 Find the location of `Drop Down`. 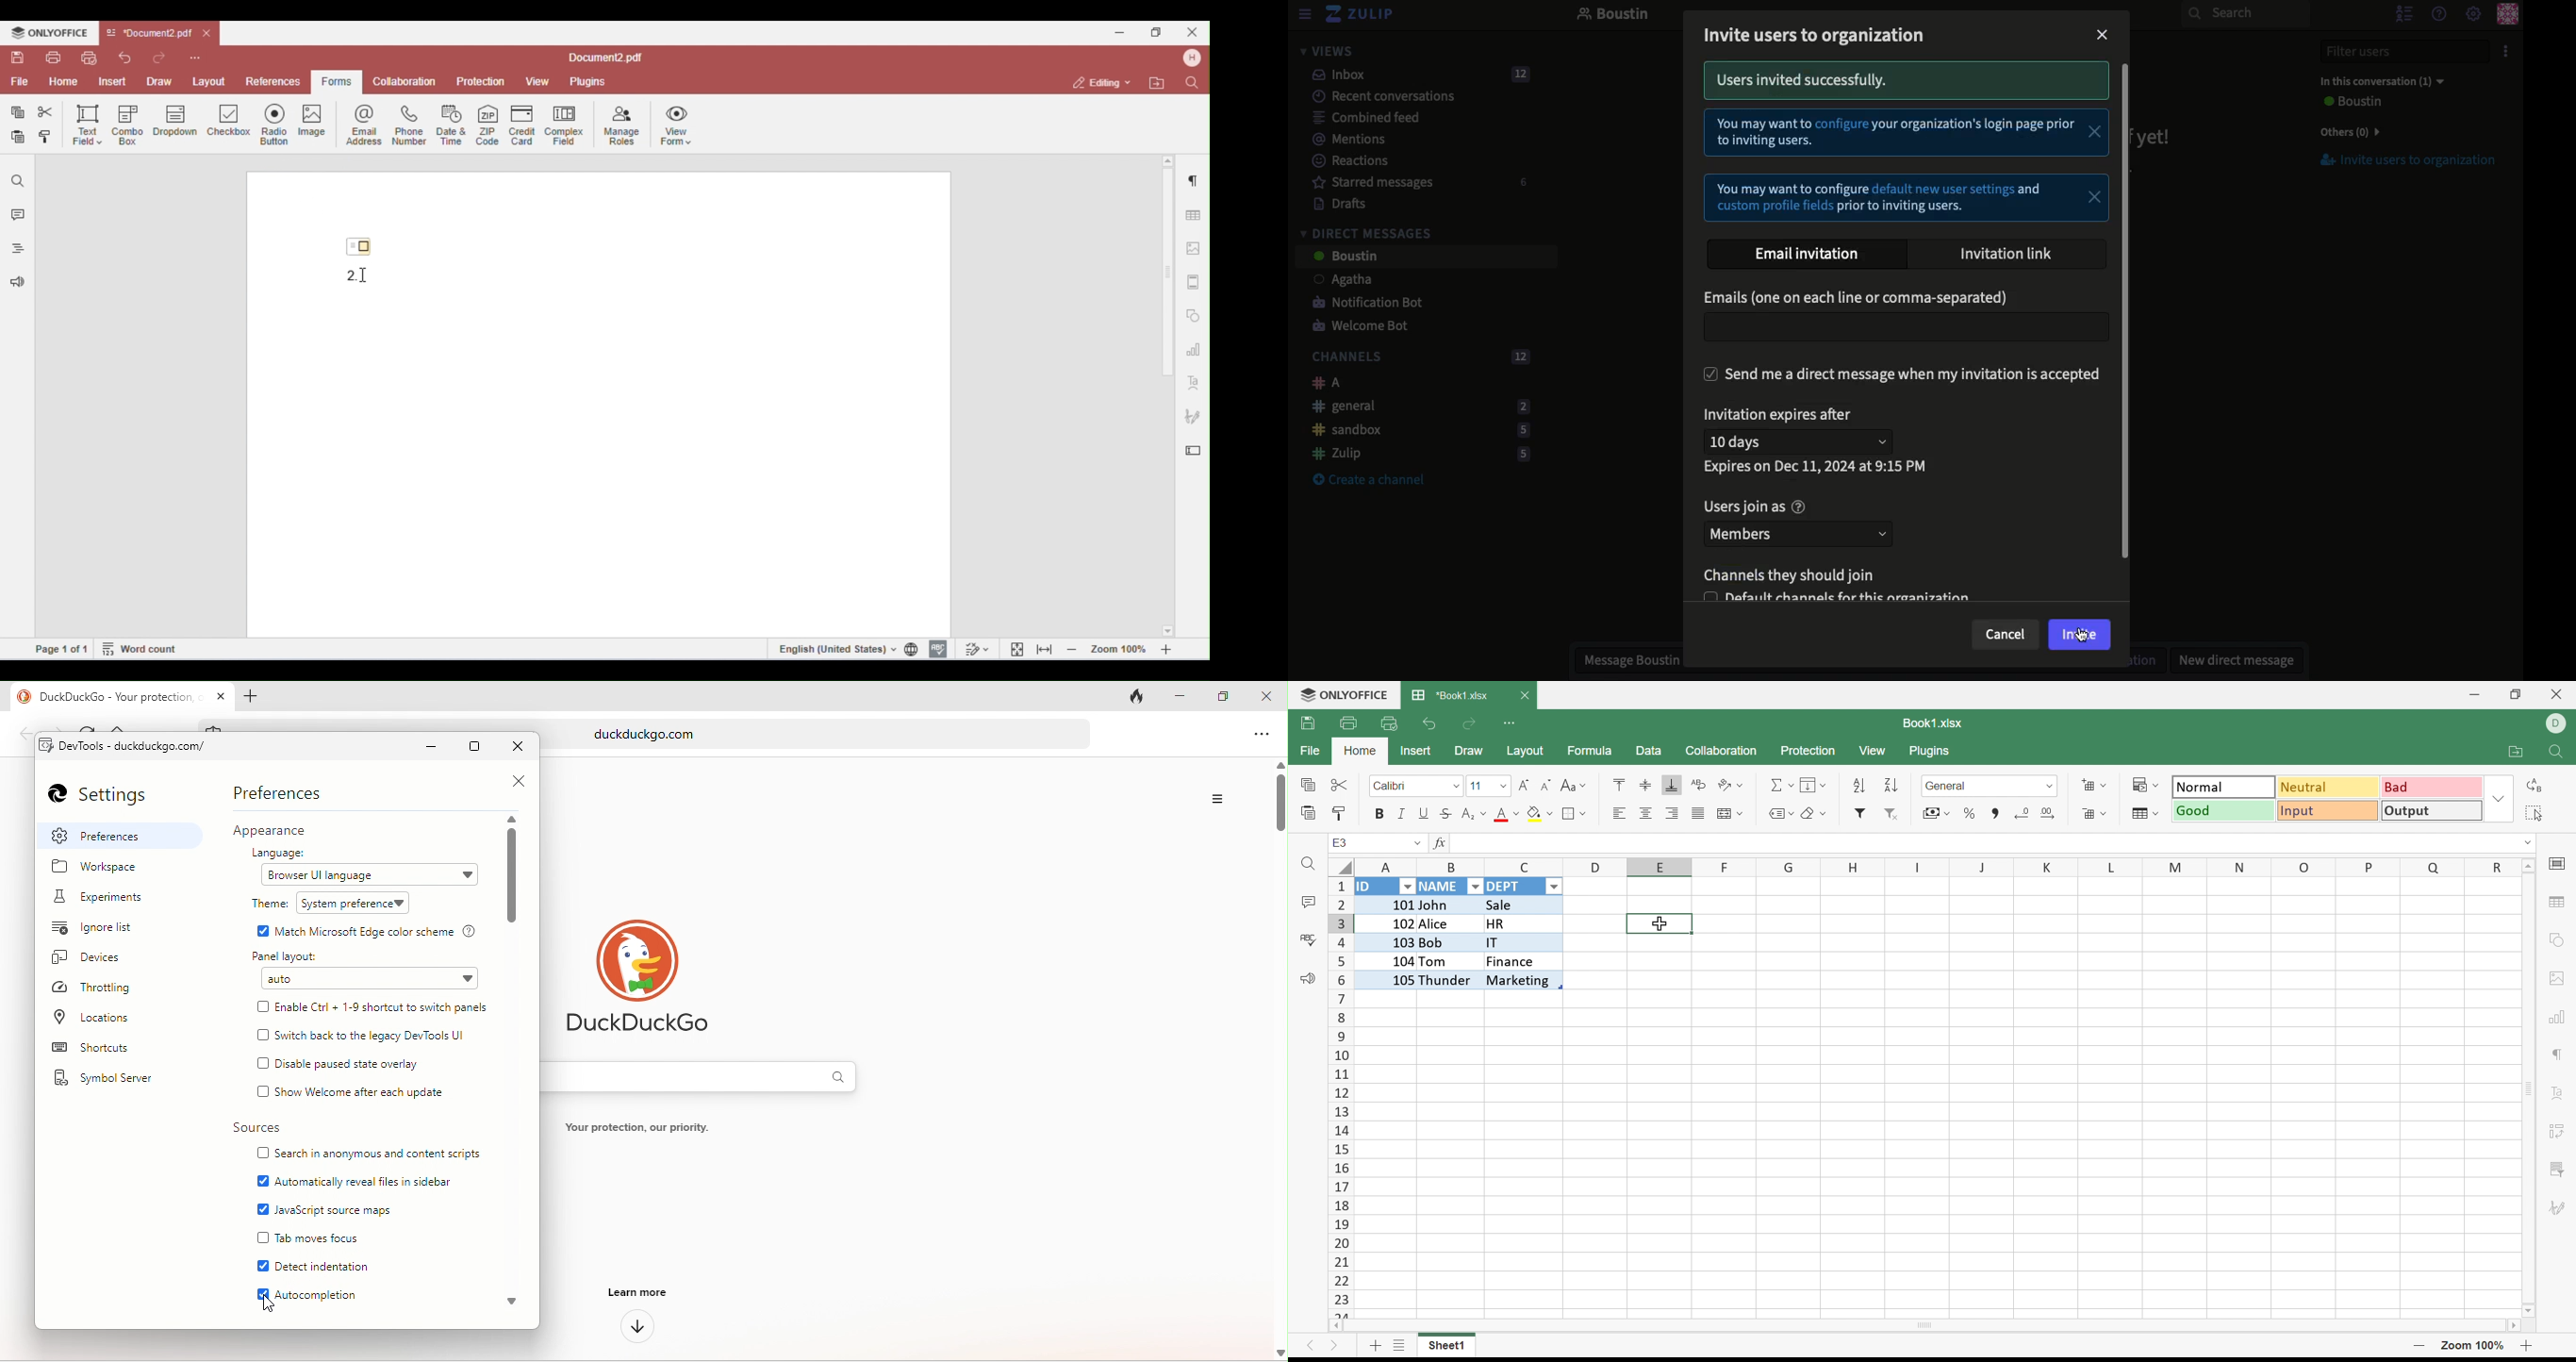

Drop Down is located at coordinates (1499, 787).